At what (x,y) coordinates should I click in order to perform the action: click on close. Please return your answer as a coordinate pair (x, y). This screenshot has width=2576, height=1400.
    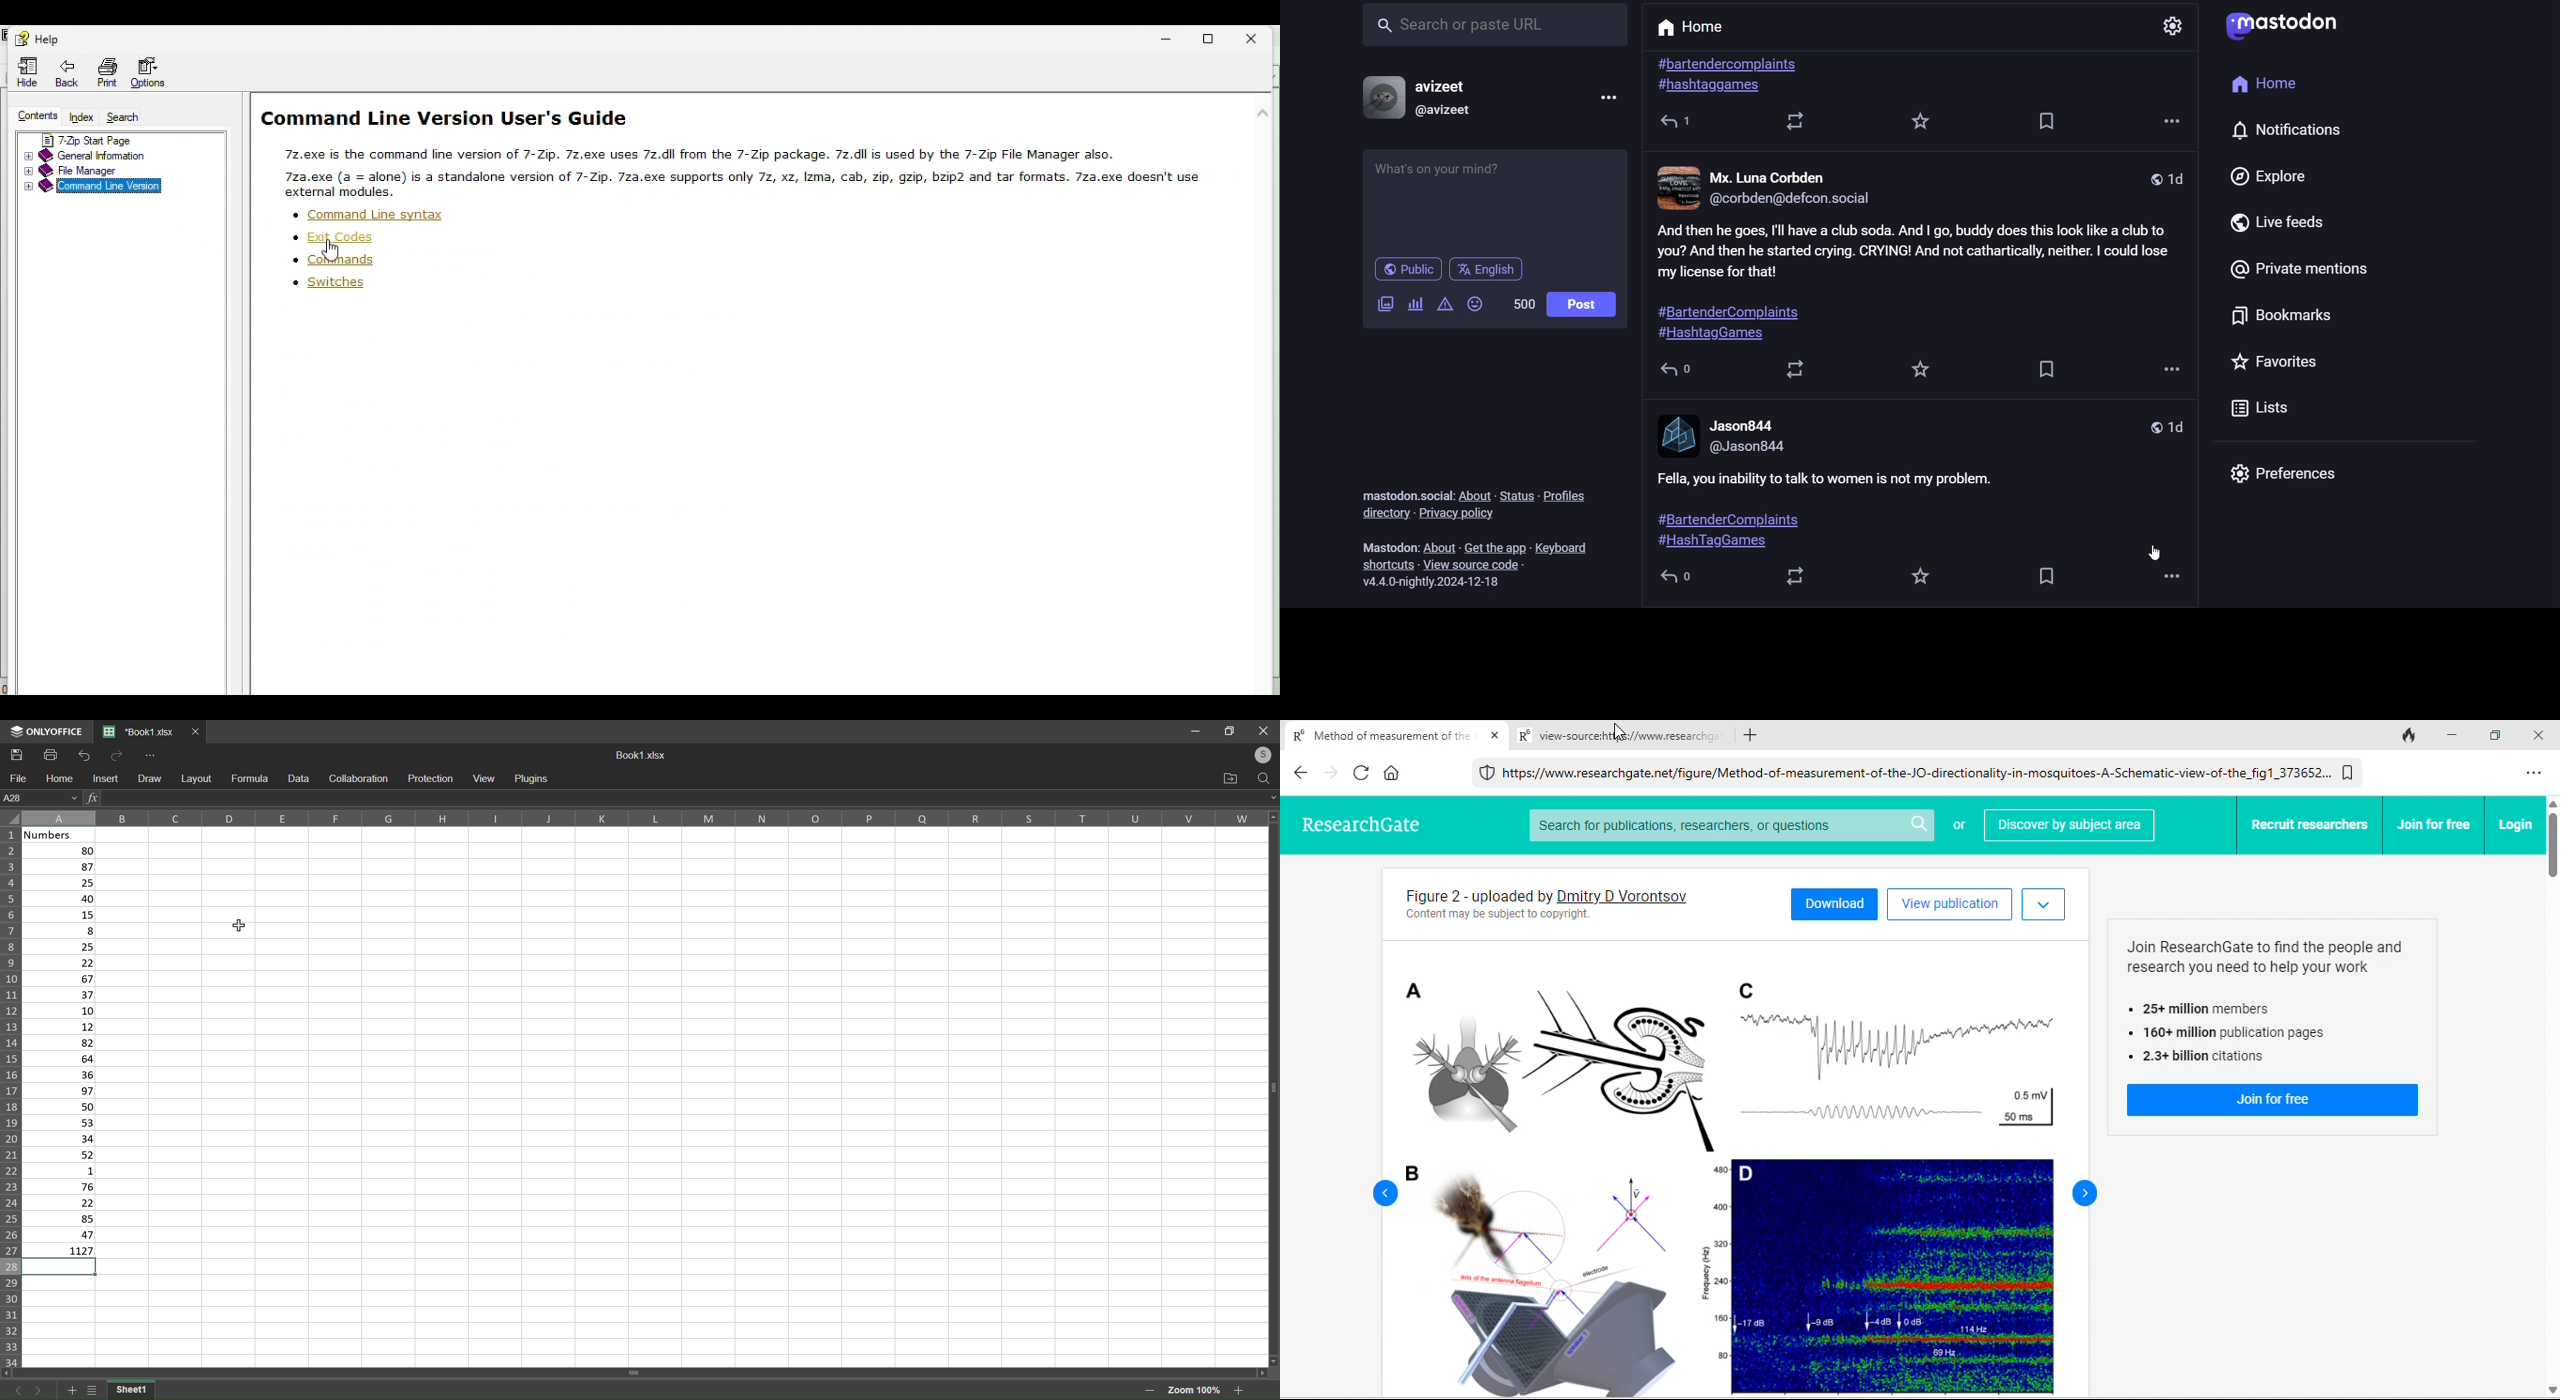
    Looking at the image, I should click on (2543, 733).